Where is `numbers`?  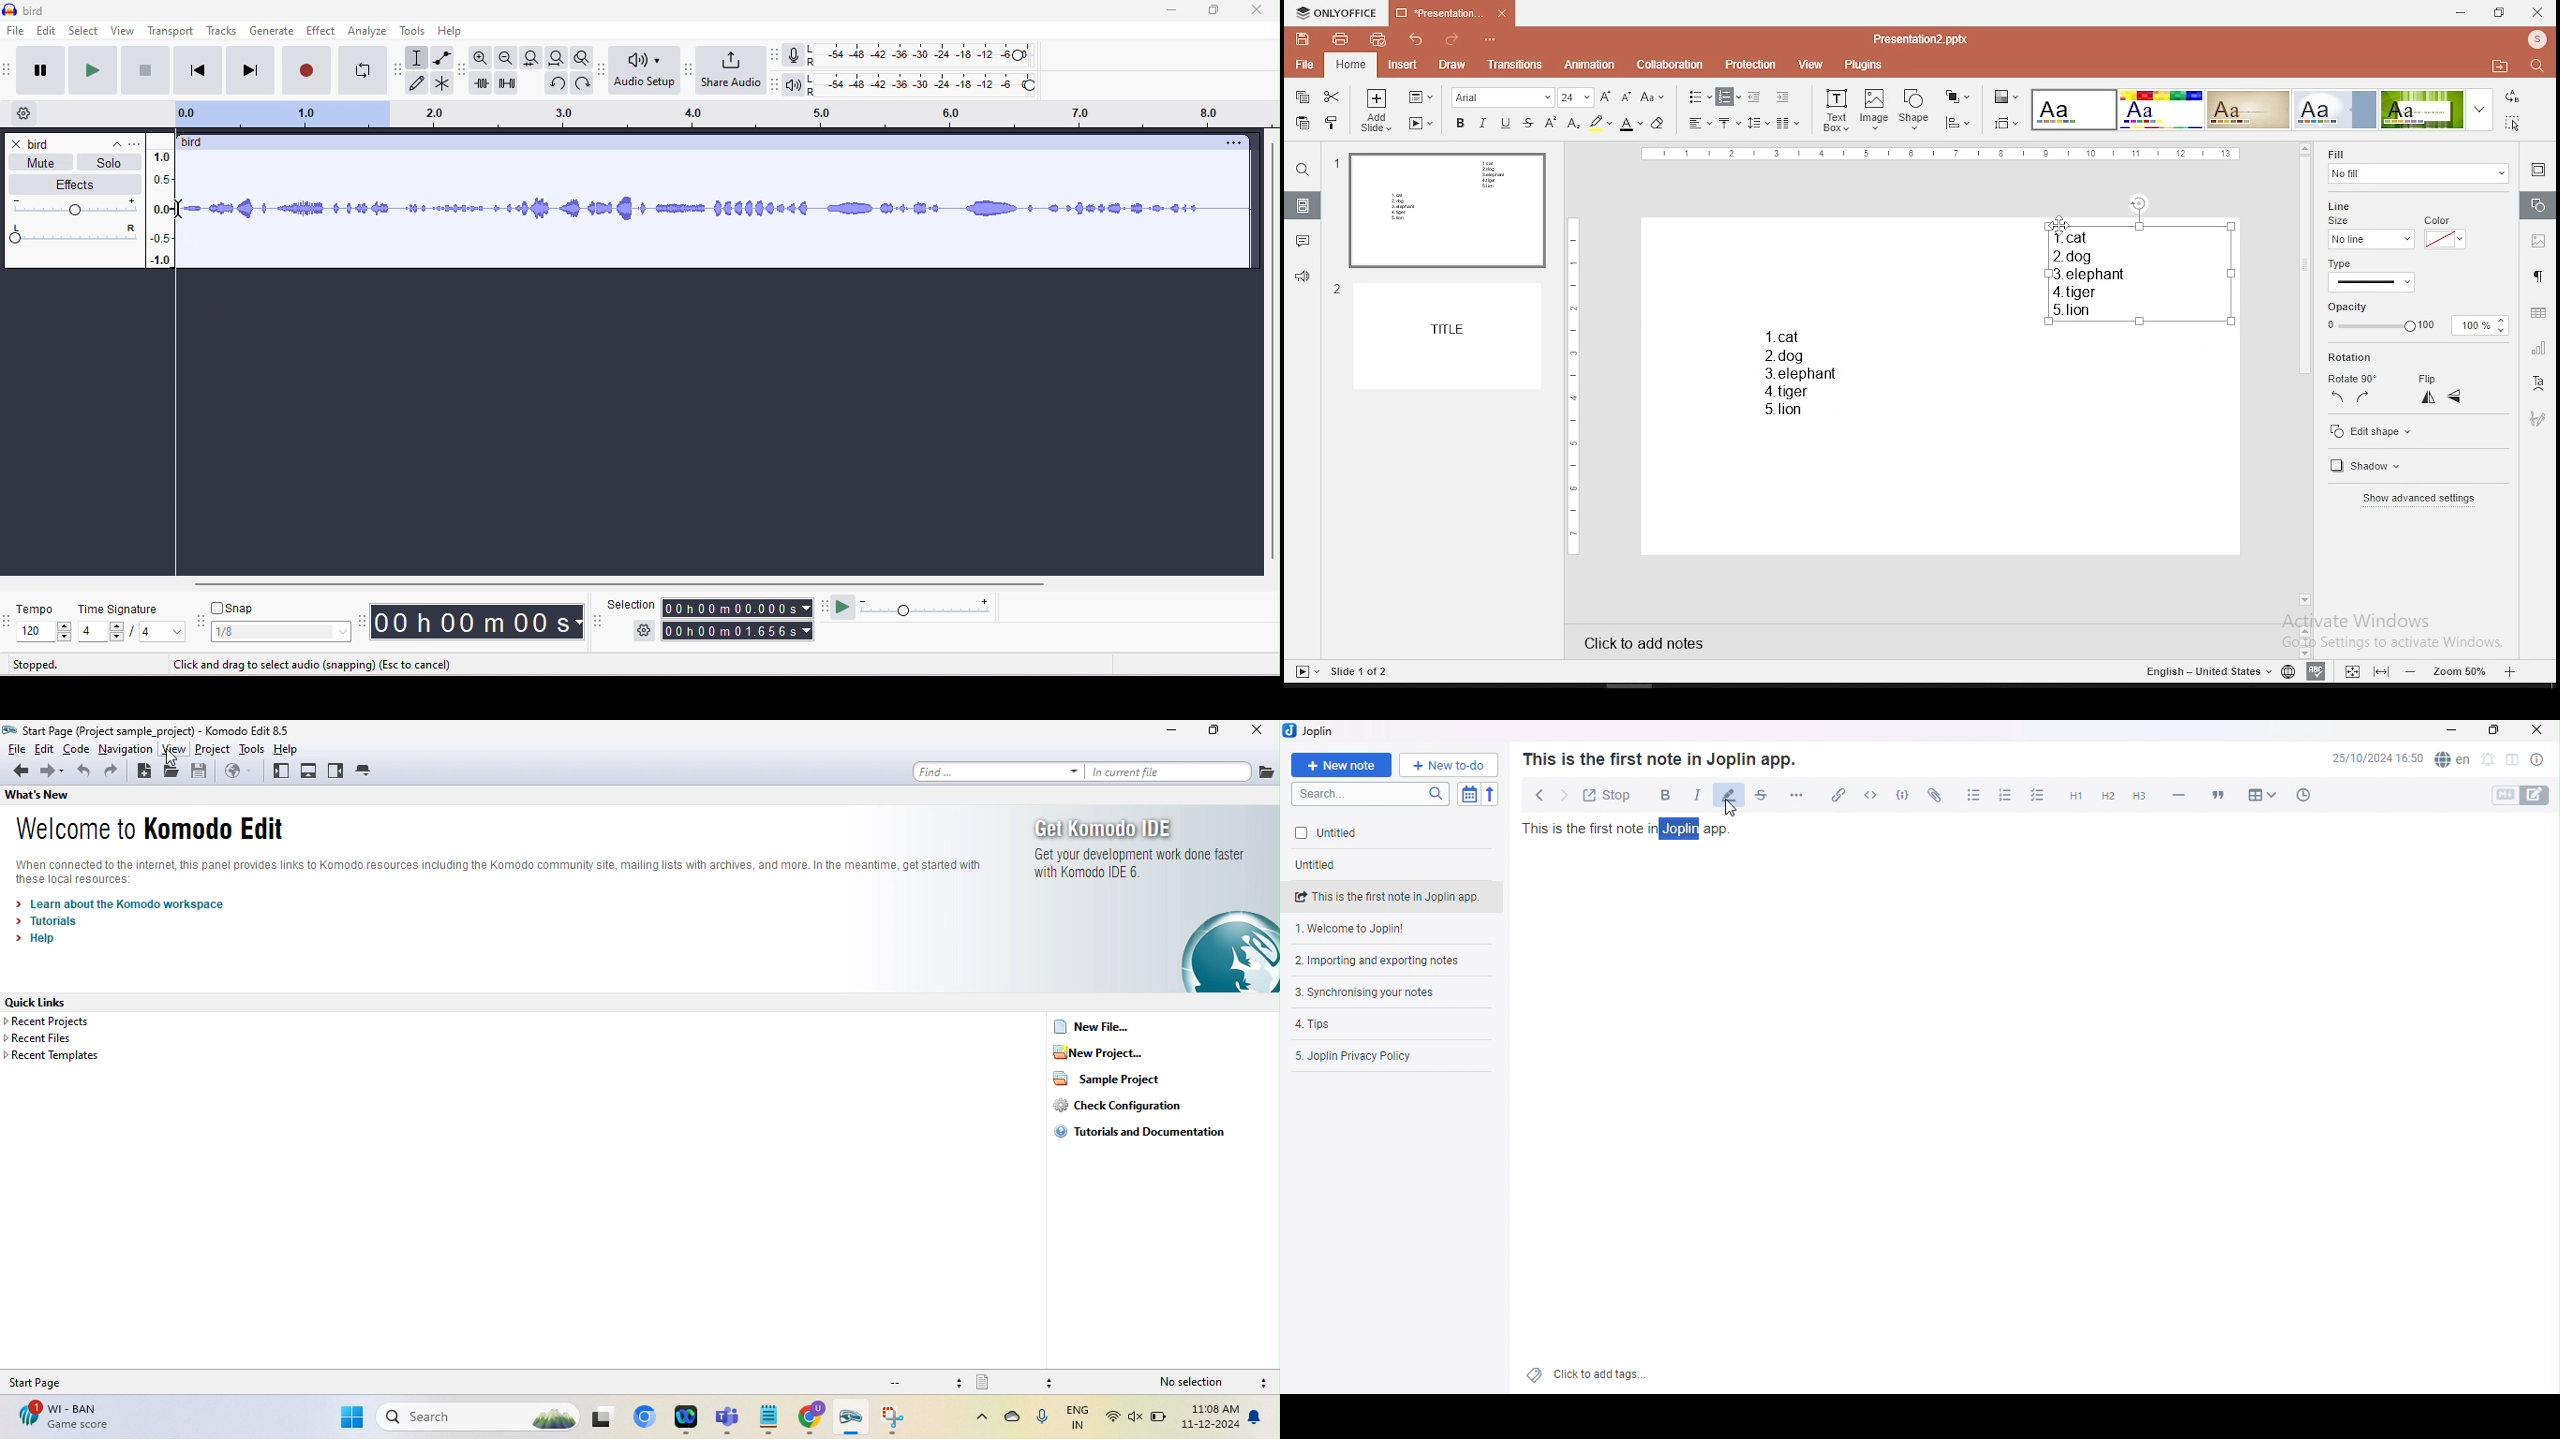
numbers is located at coordinates (1335, 233).